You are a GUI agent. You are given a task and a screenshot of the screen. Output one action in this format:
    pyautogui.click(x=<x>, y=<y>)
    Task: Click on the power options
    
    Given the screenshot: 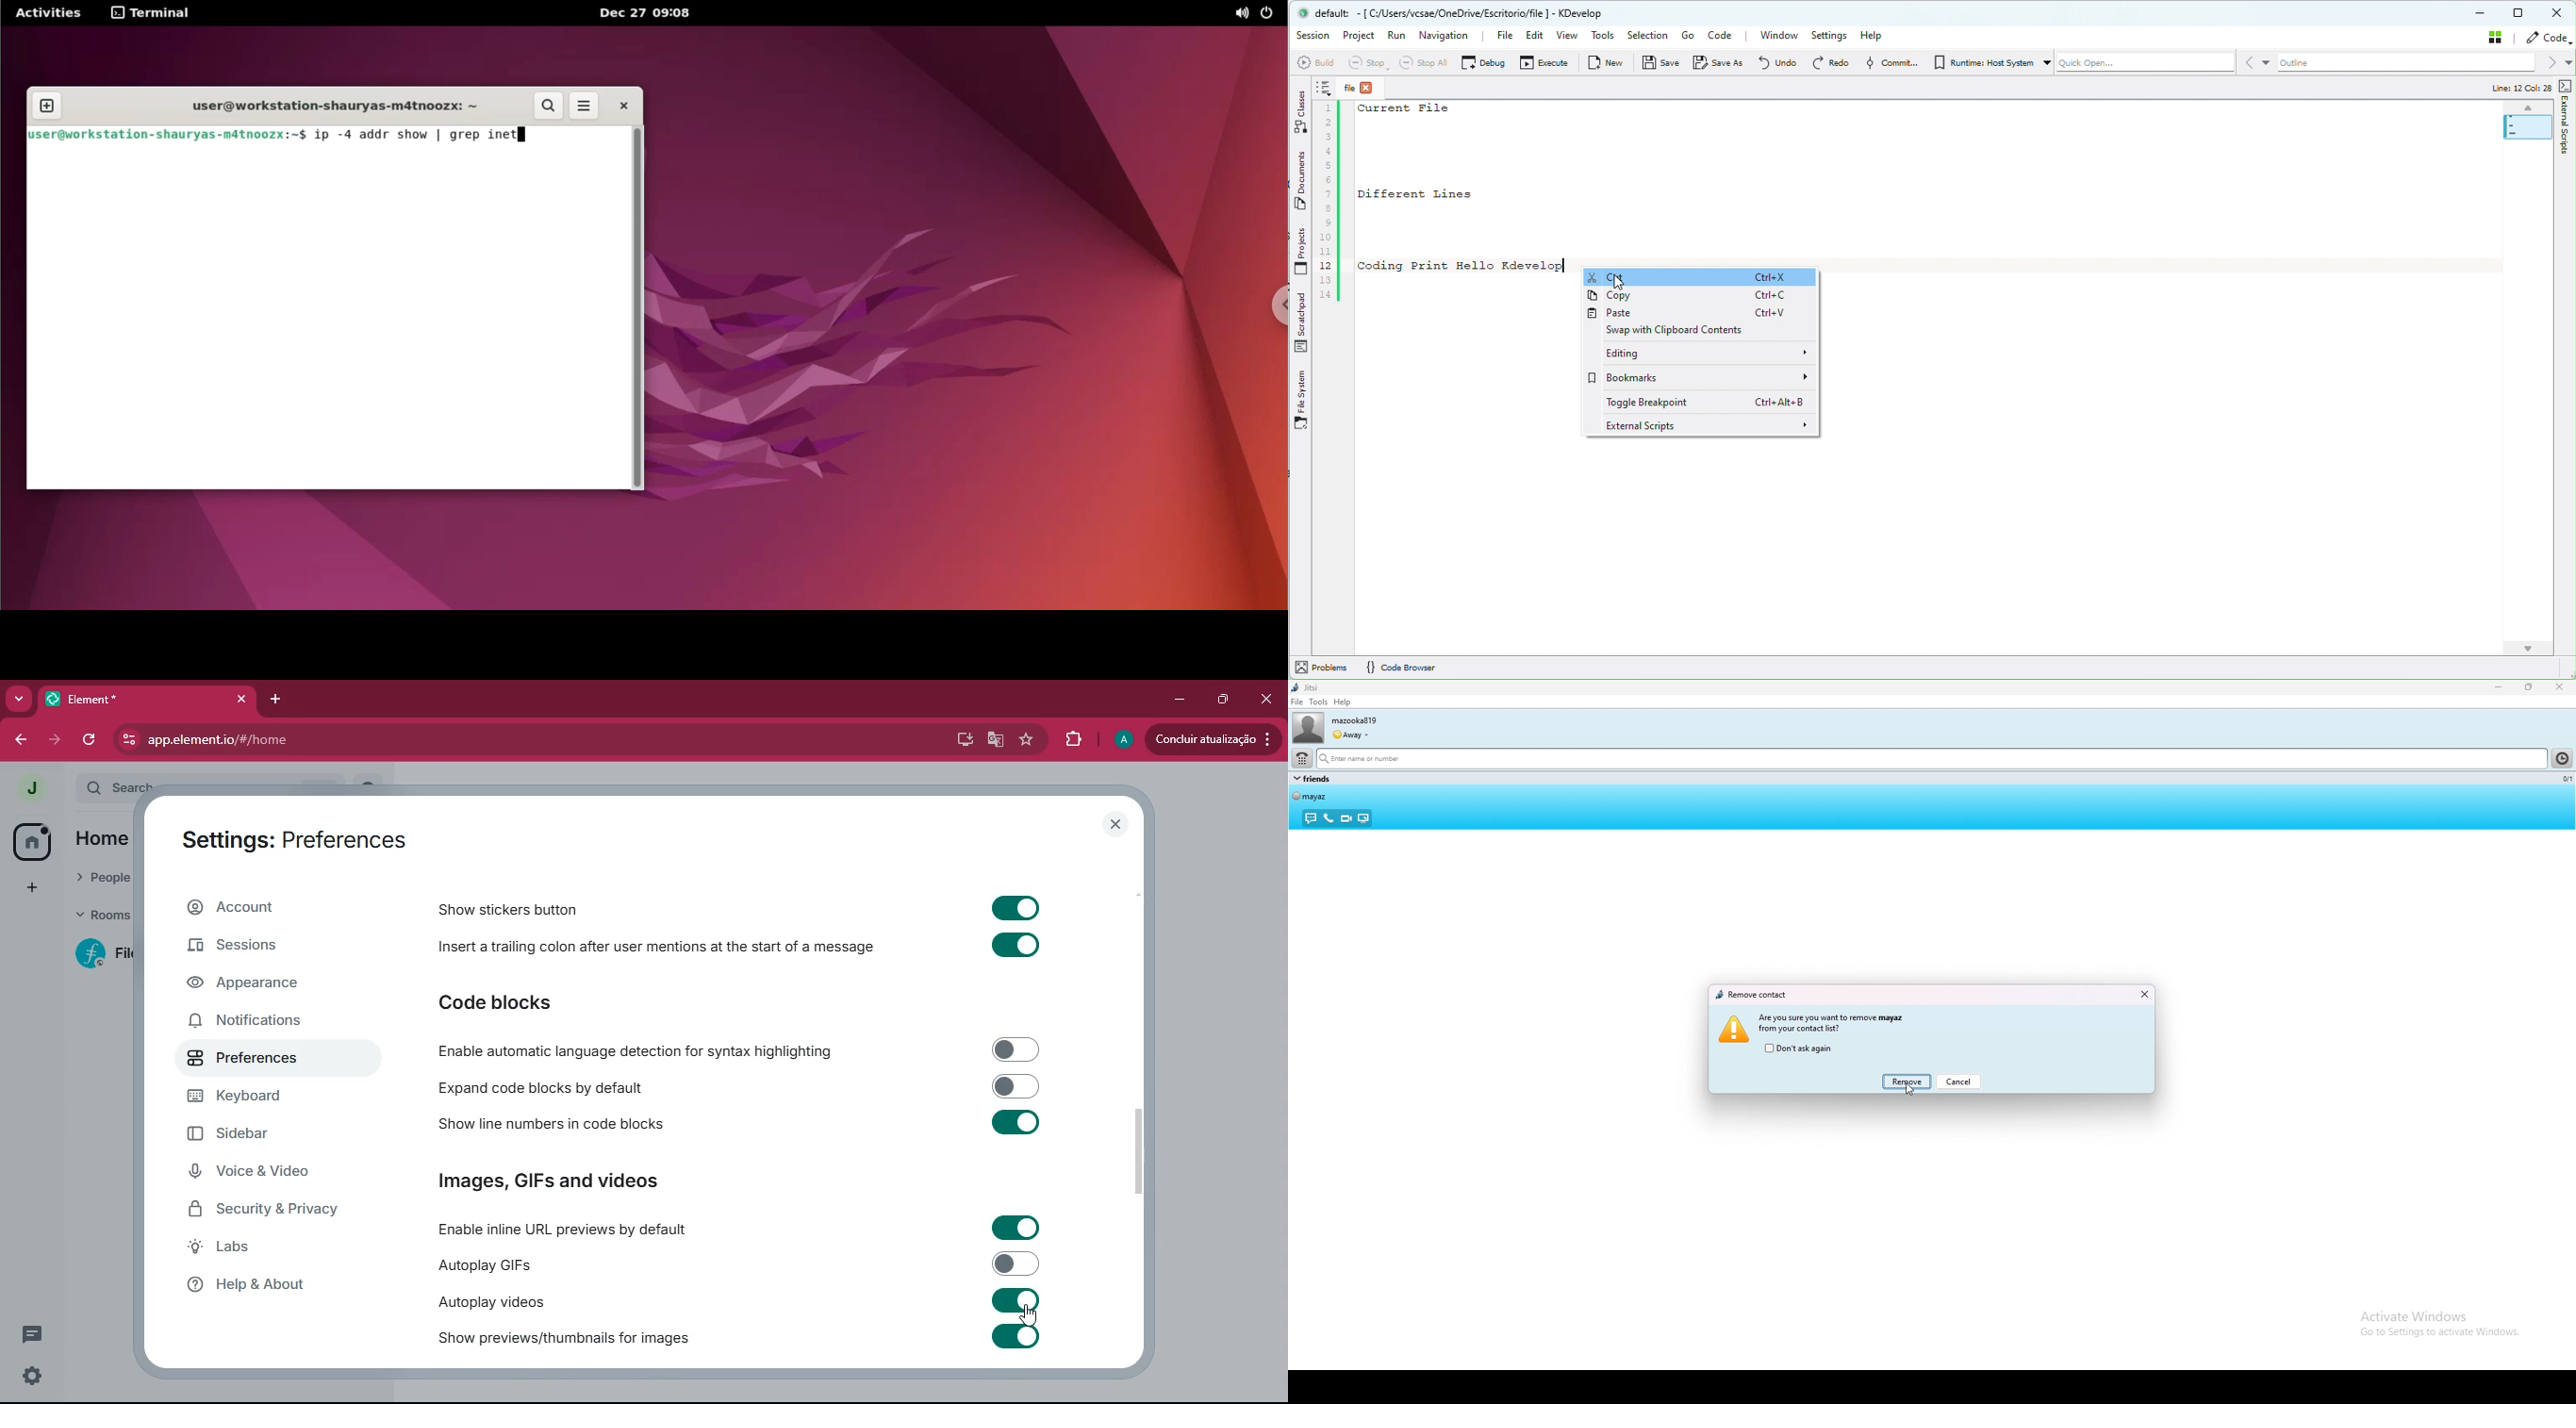 What is the action you would take?
    pyautogui.click(x=1270, y=12)
    